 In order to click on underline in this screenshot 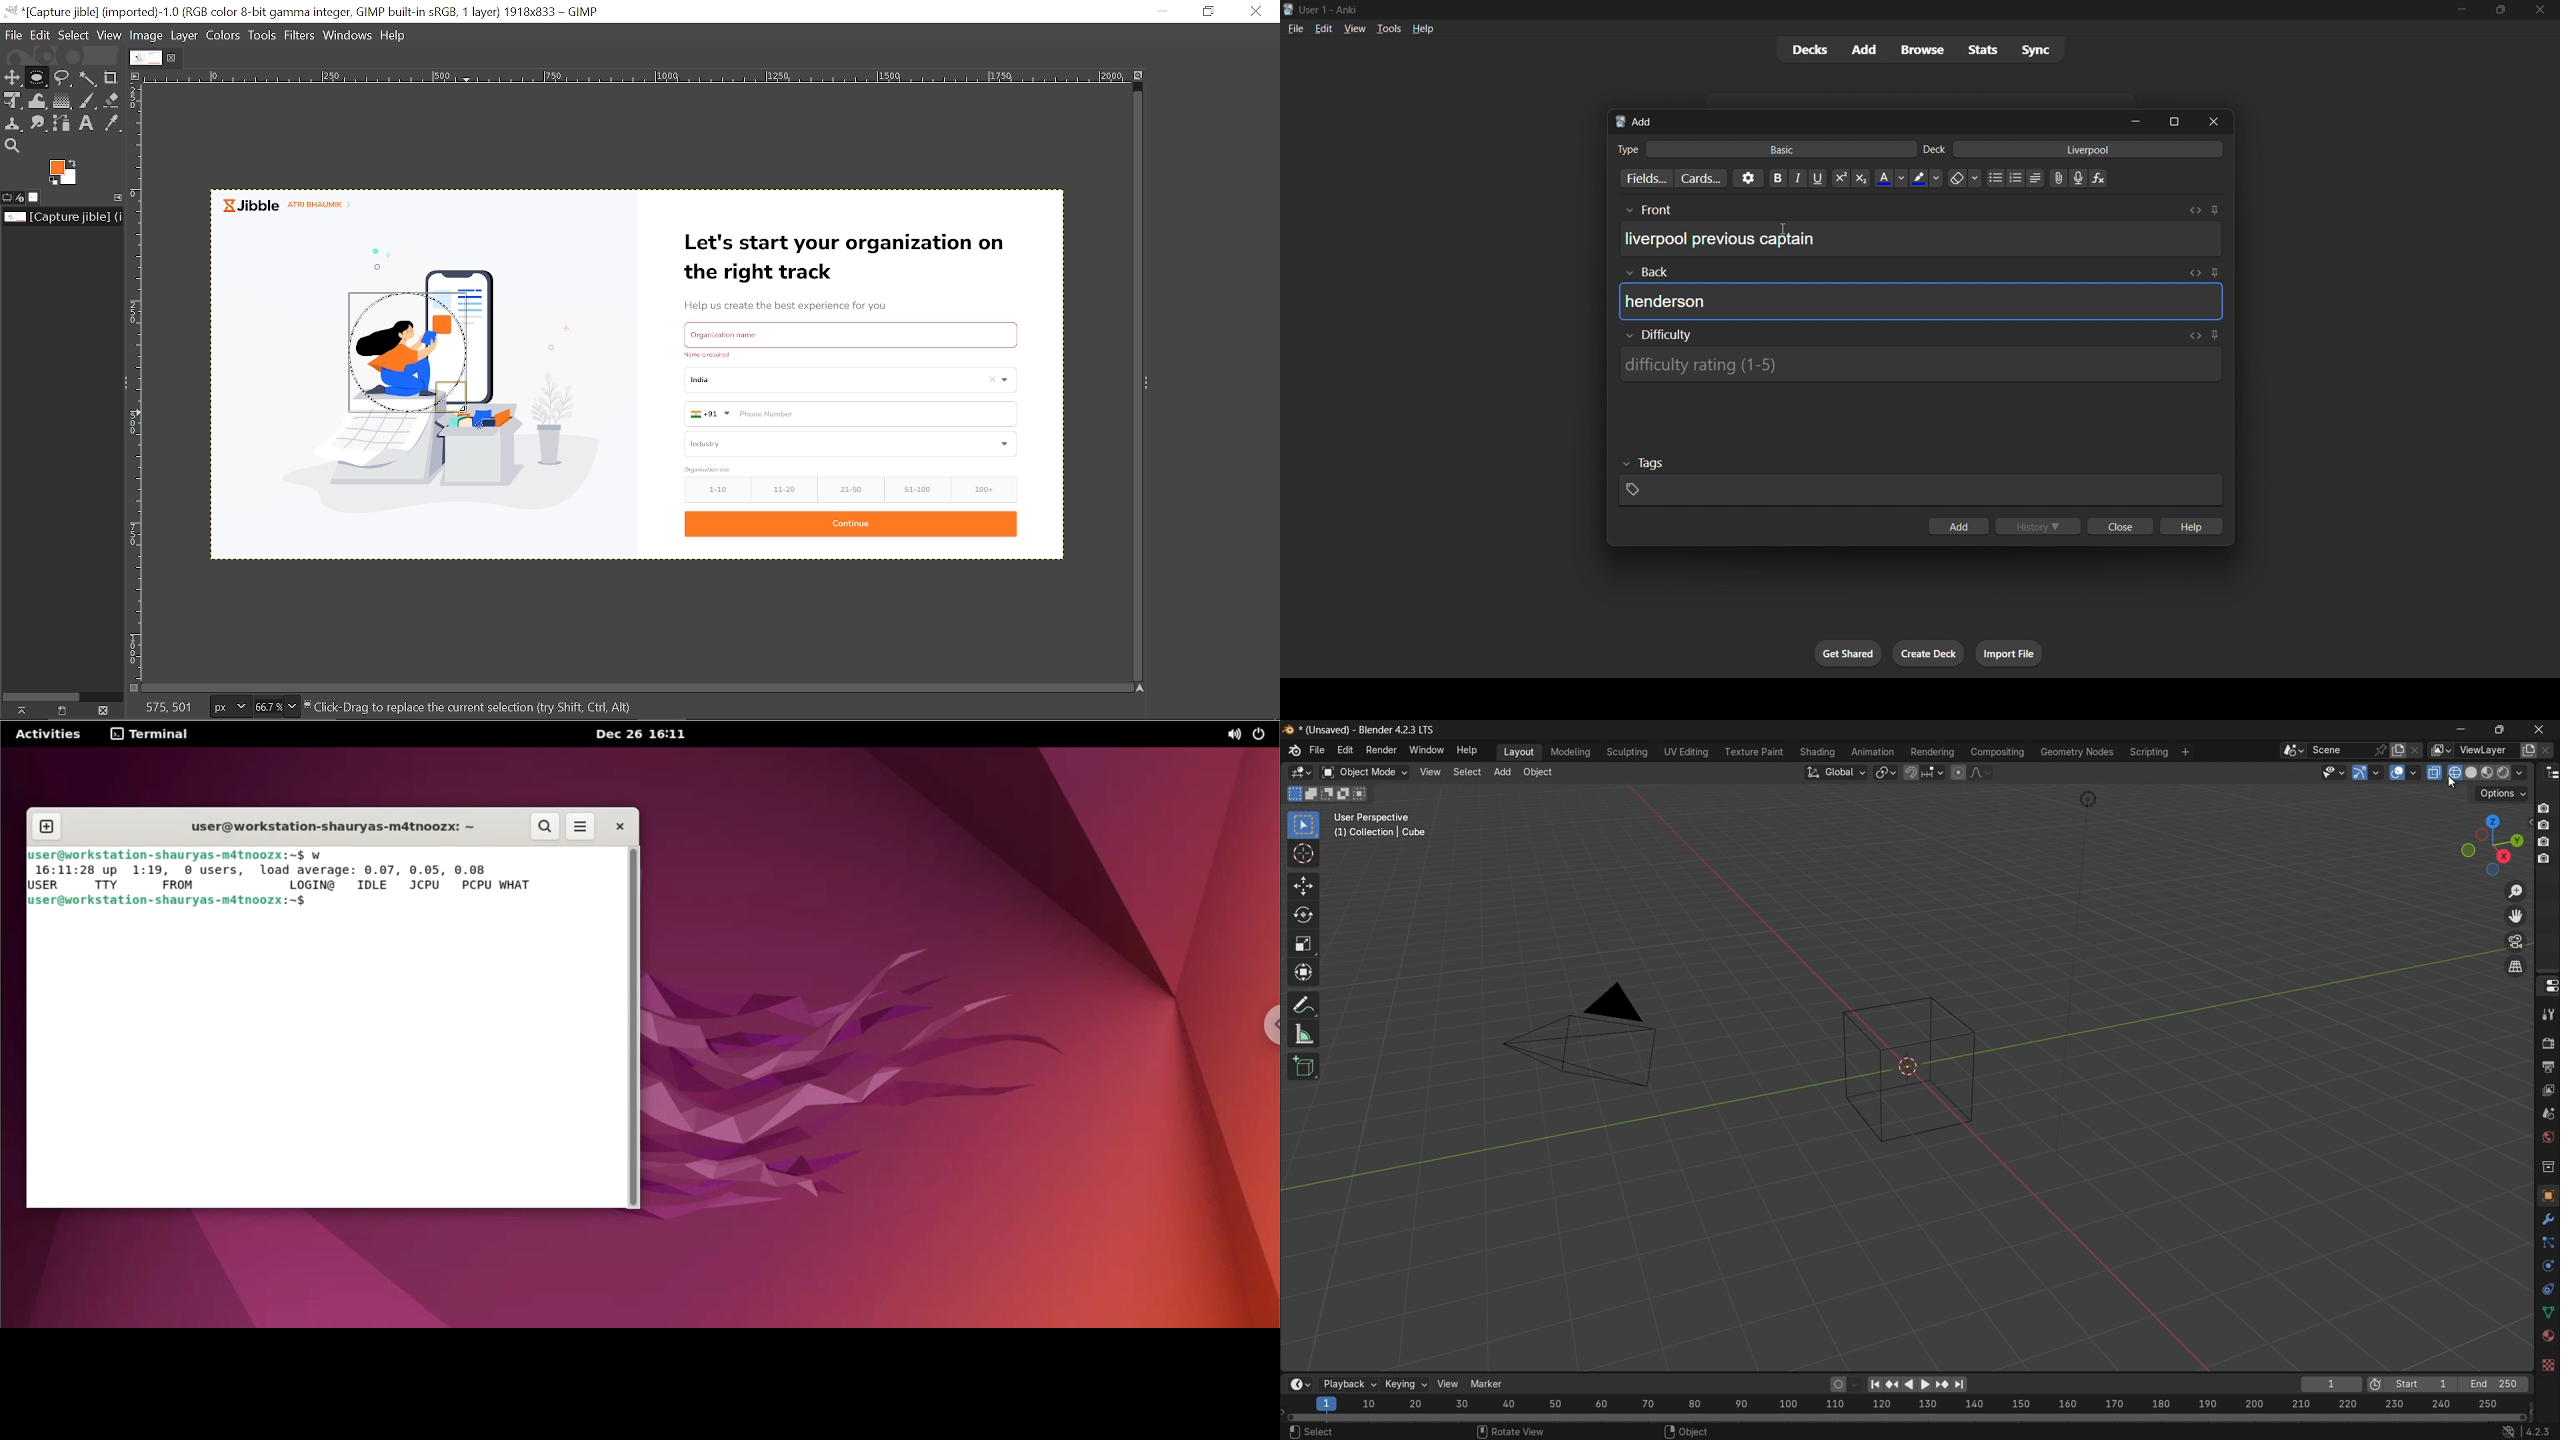, I will do `click(1819, 178)`.